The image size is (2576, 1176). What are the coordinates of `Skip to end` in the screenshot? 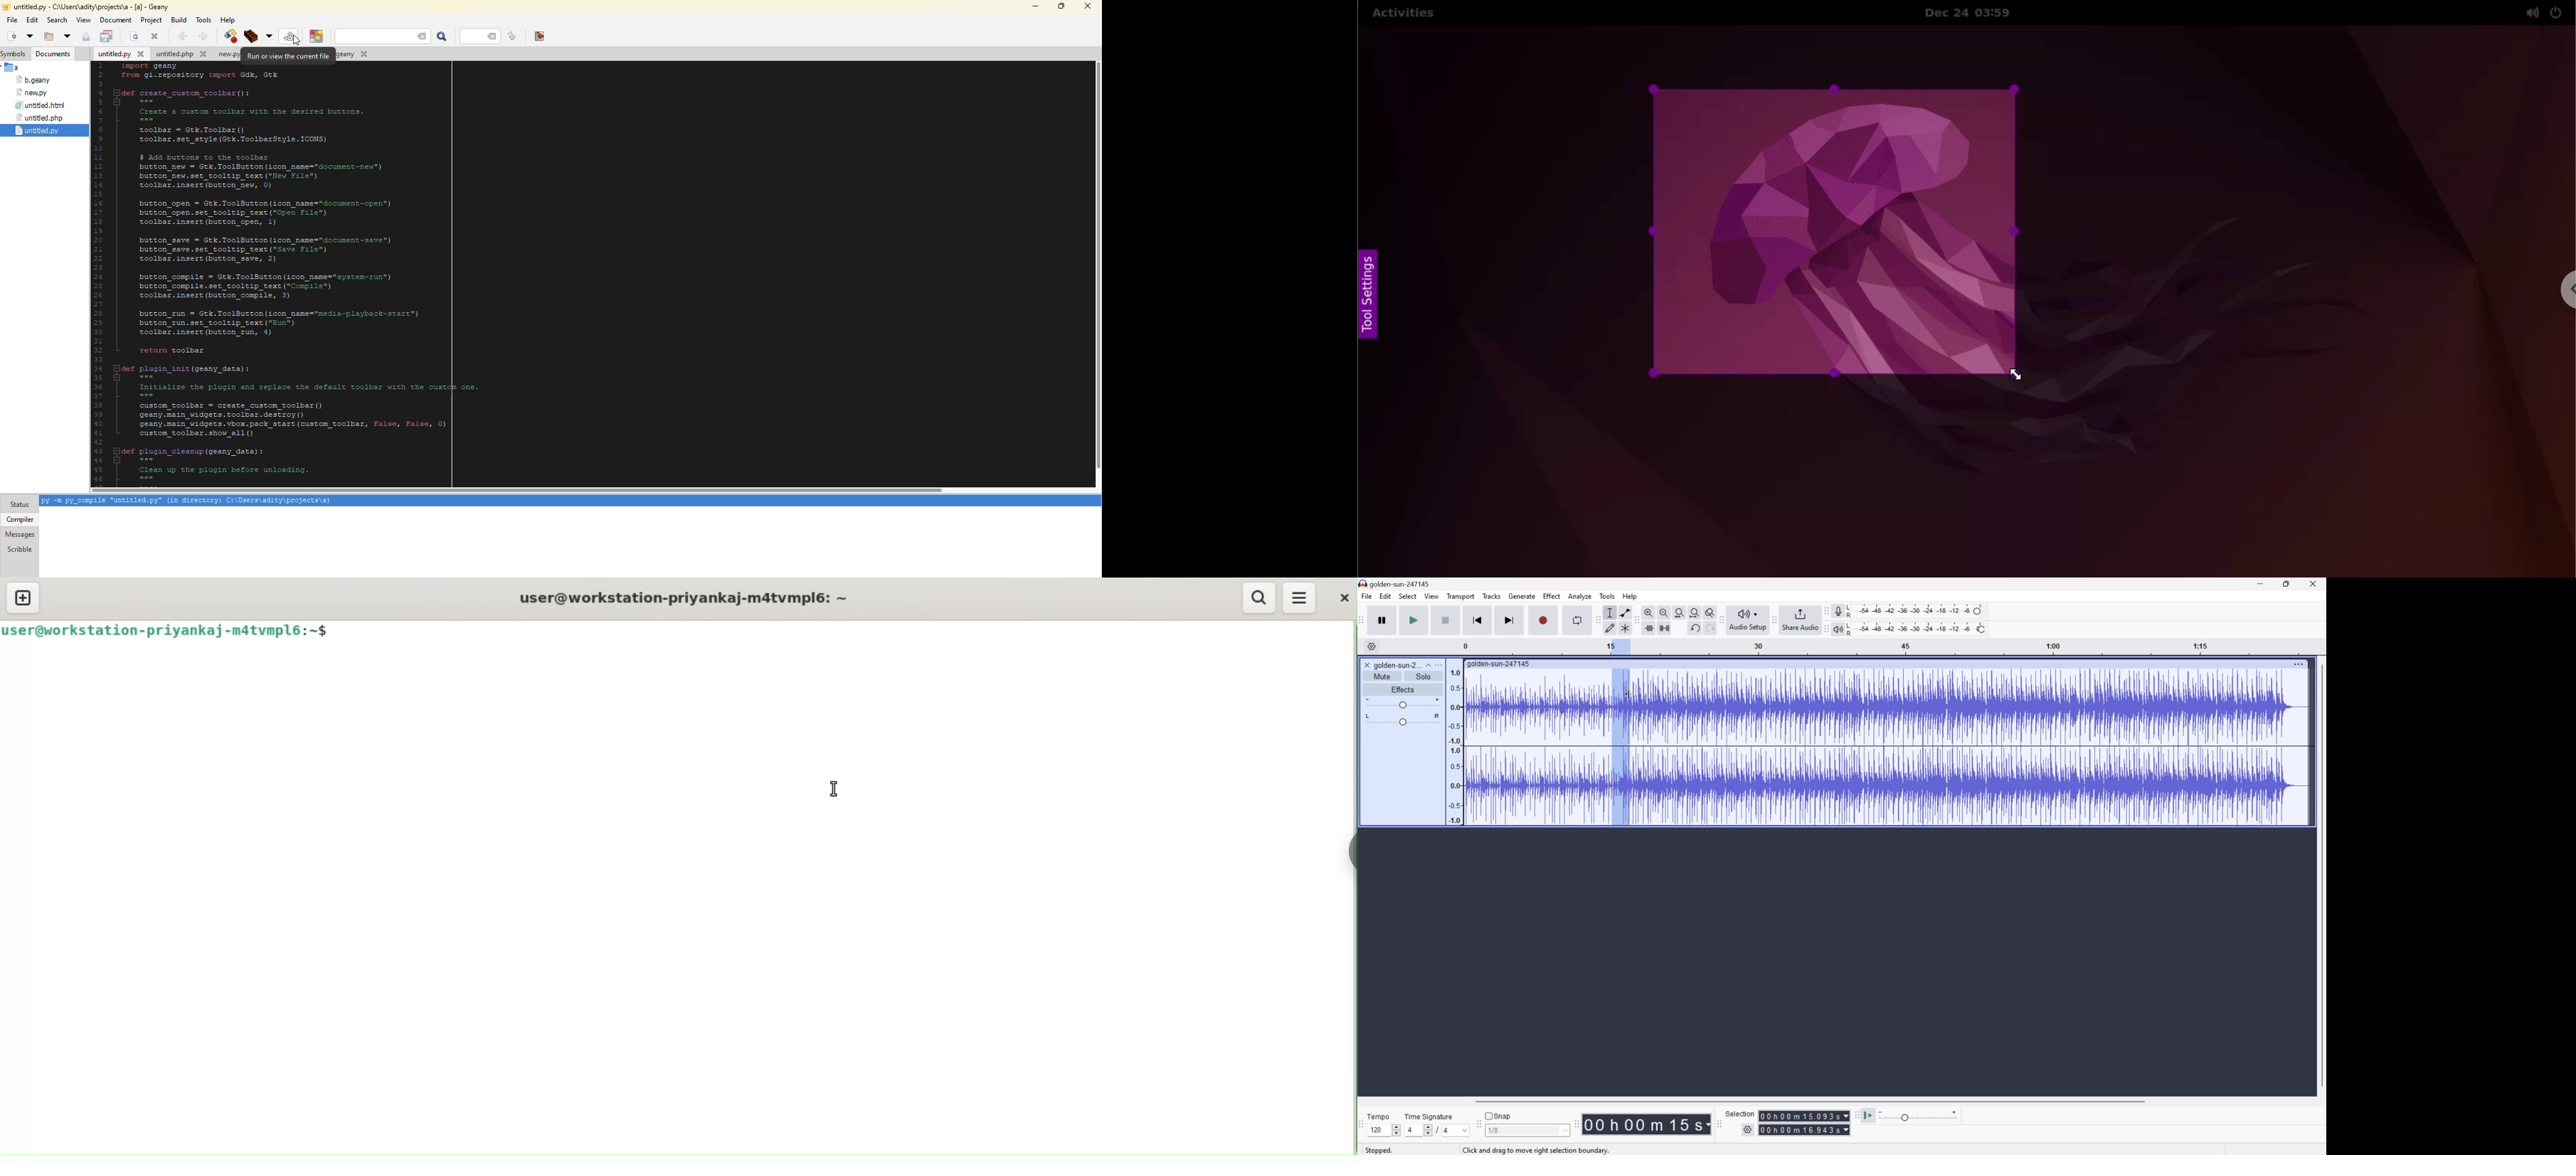 It's located at (1510, 620).